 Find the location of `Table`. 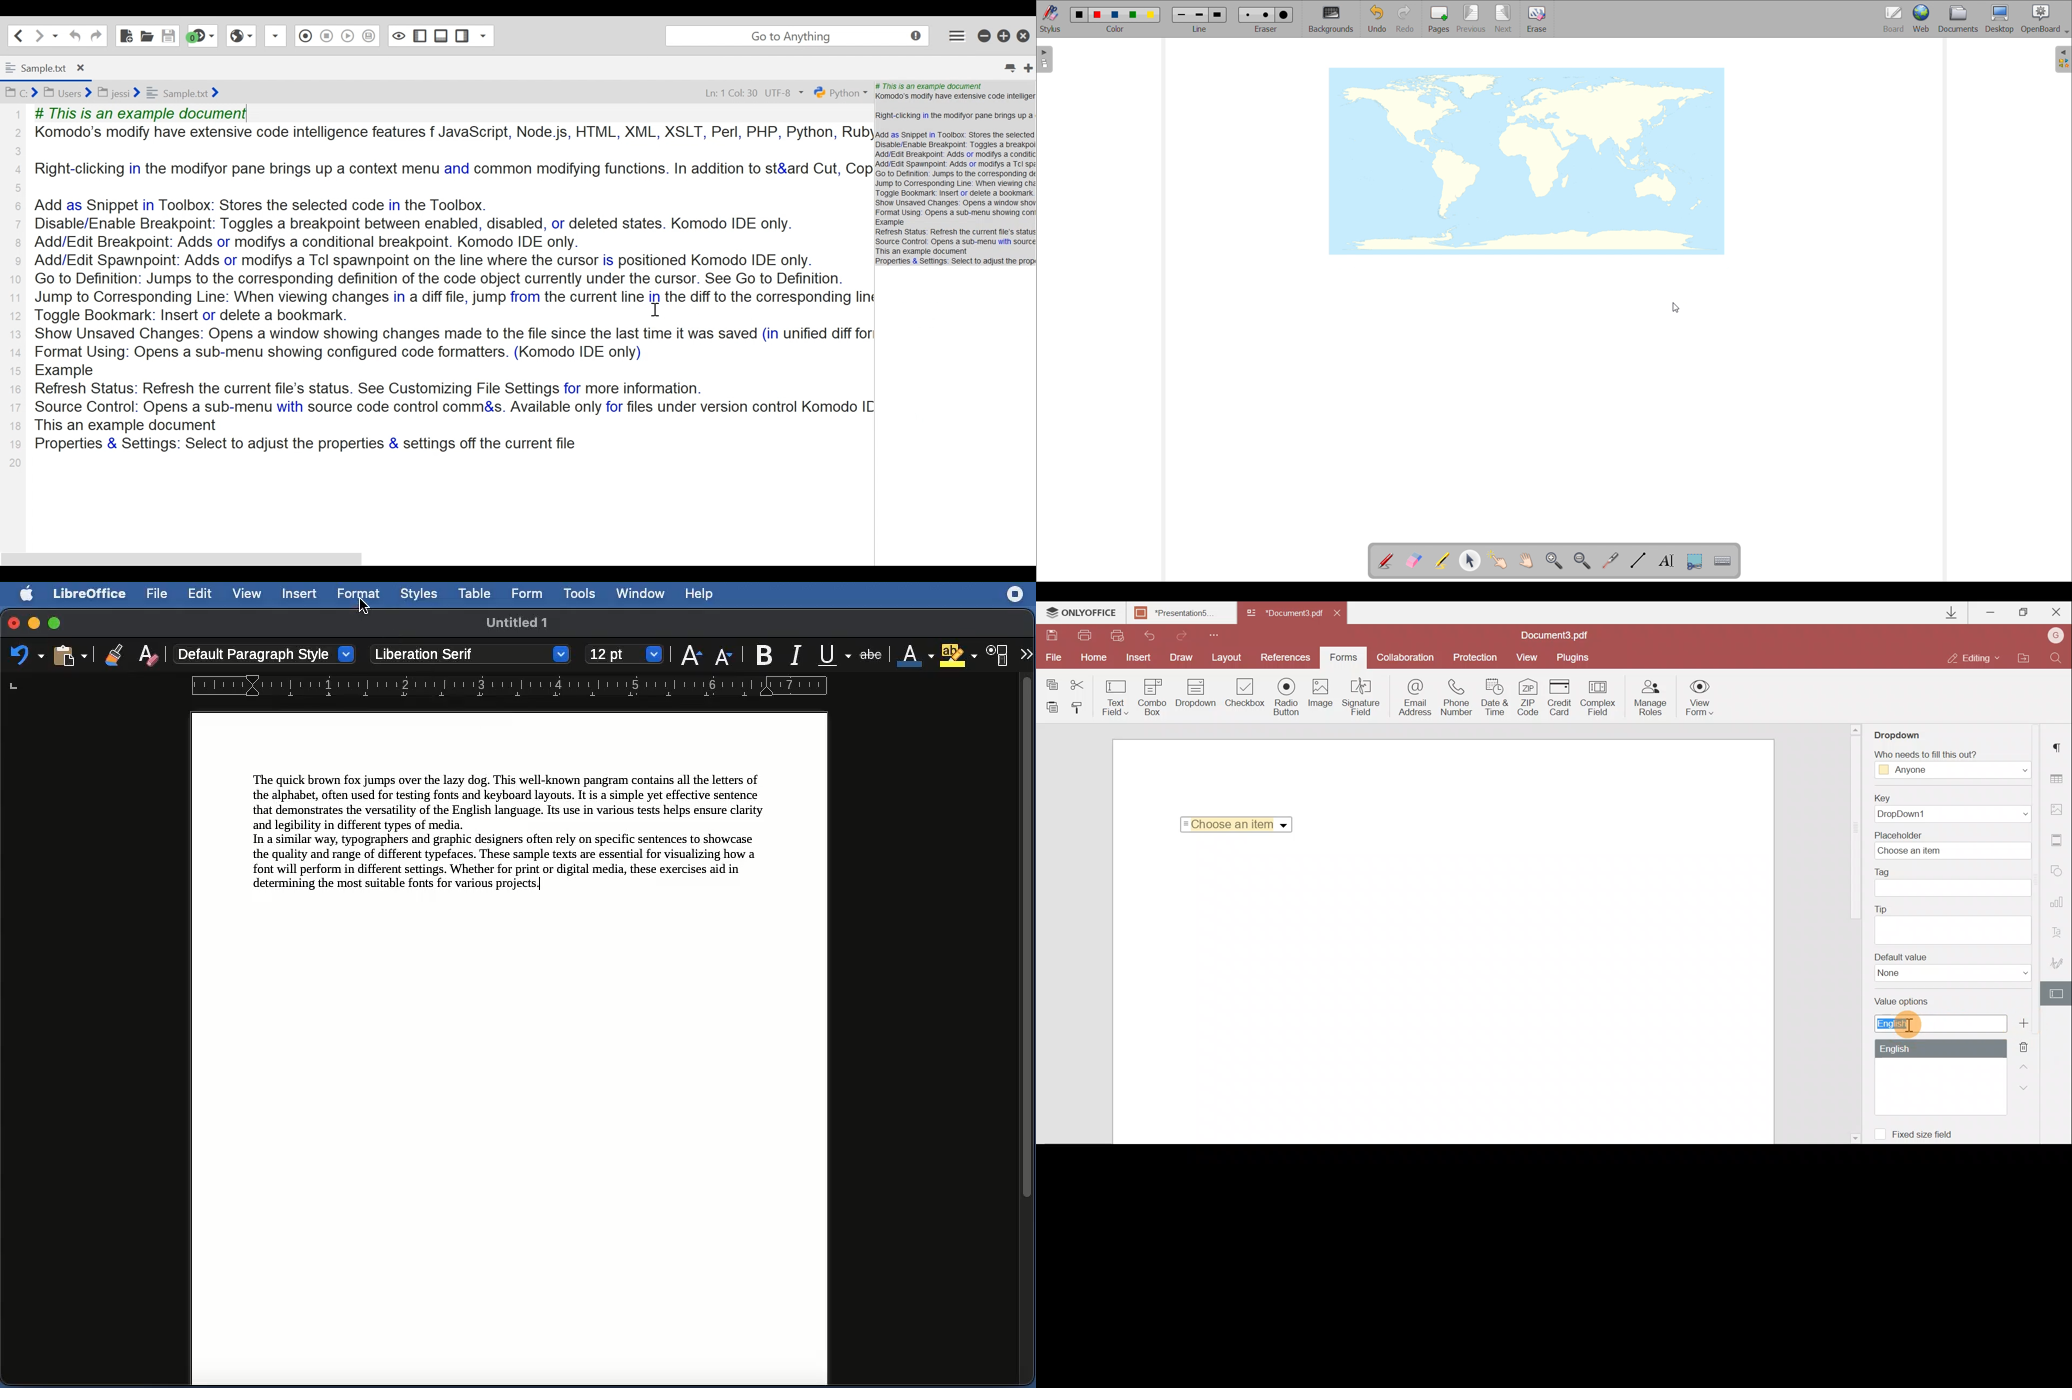

Table is located at coordinates (475, 594).